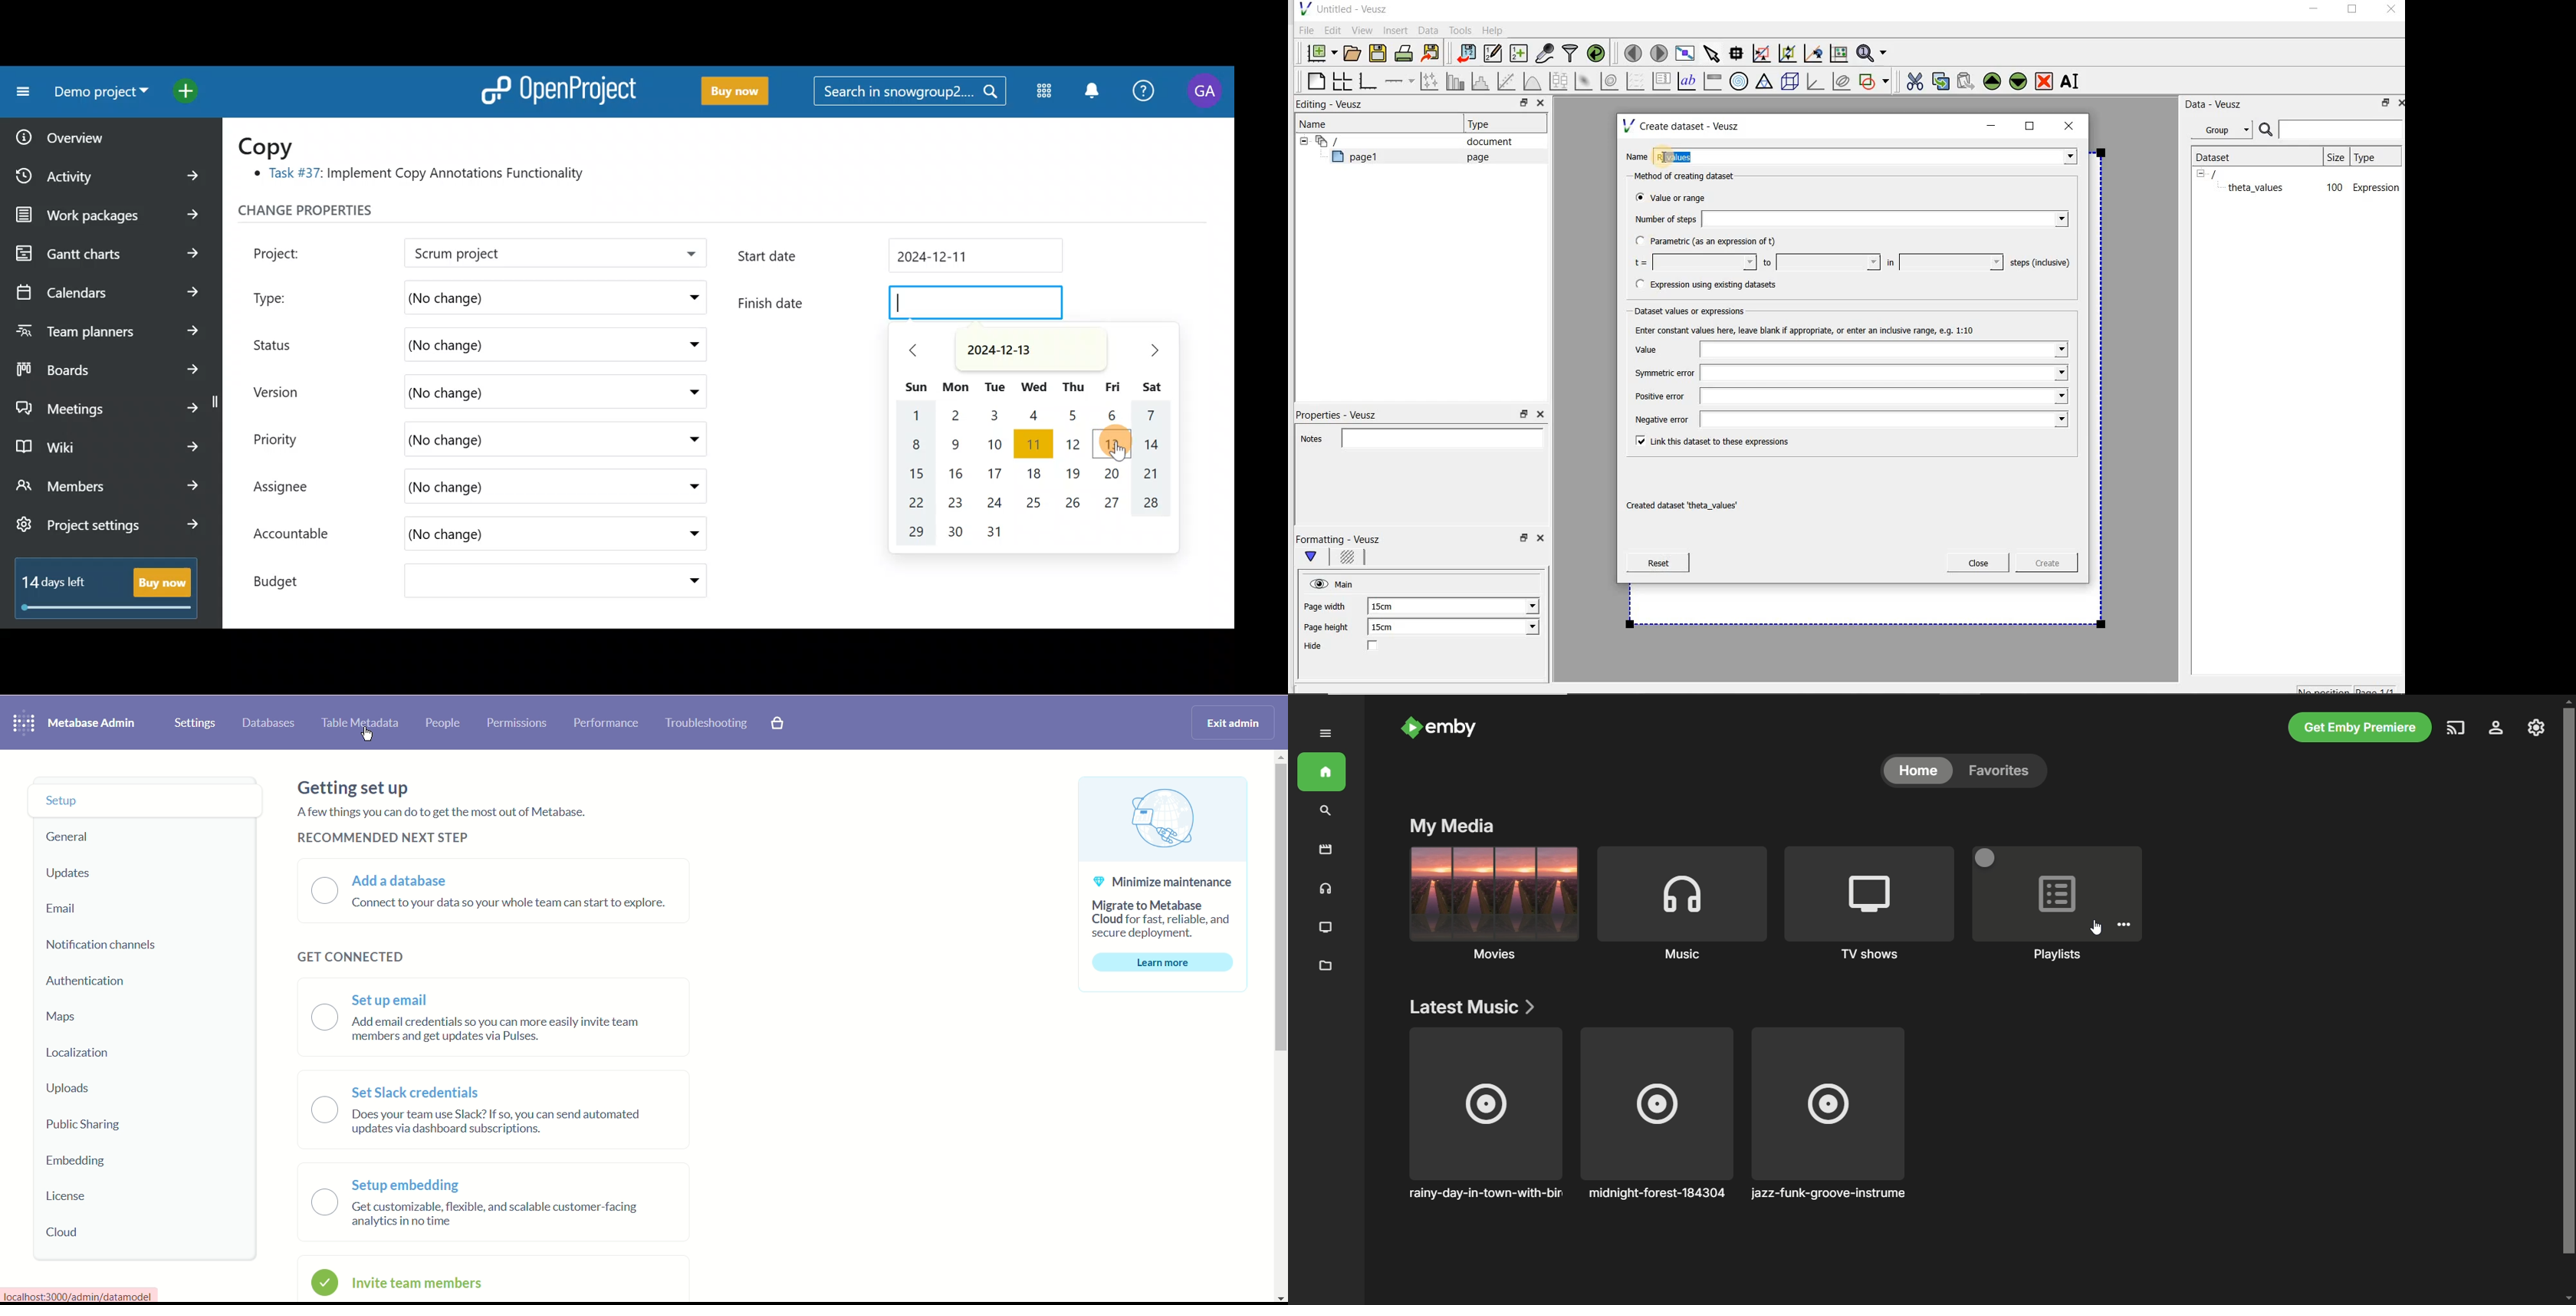  I want to click on Type, so click(284, 295).